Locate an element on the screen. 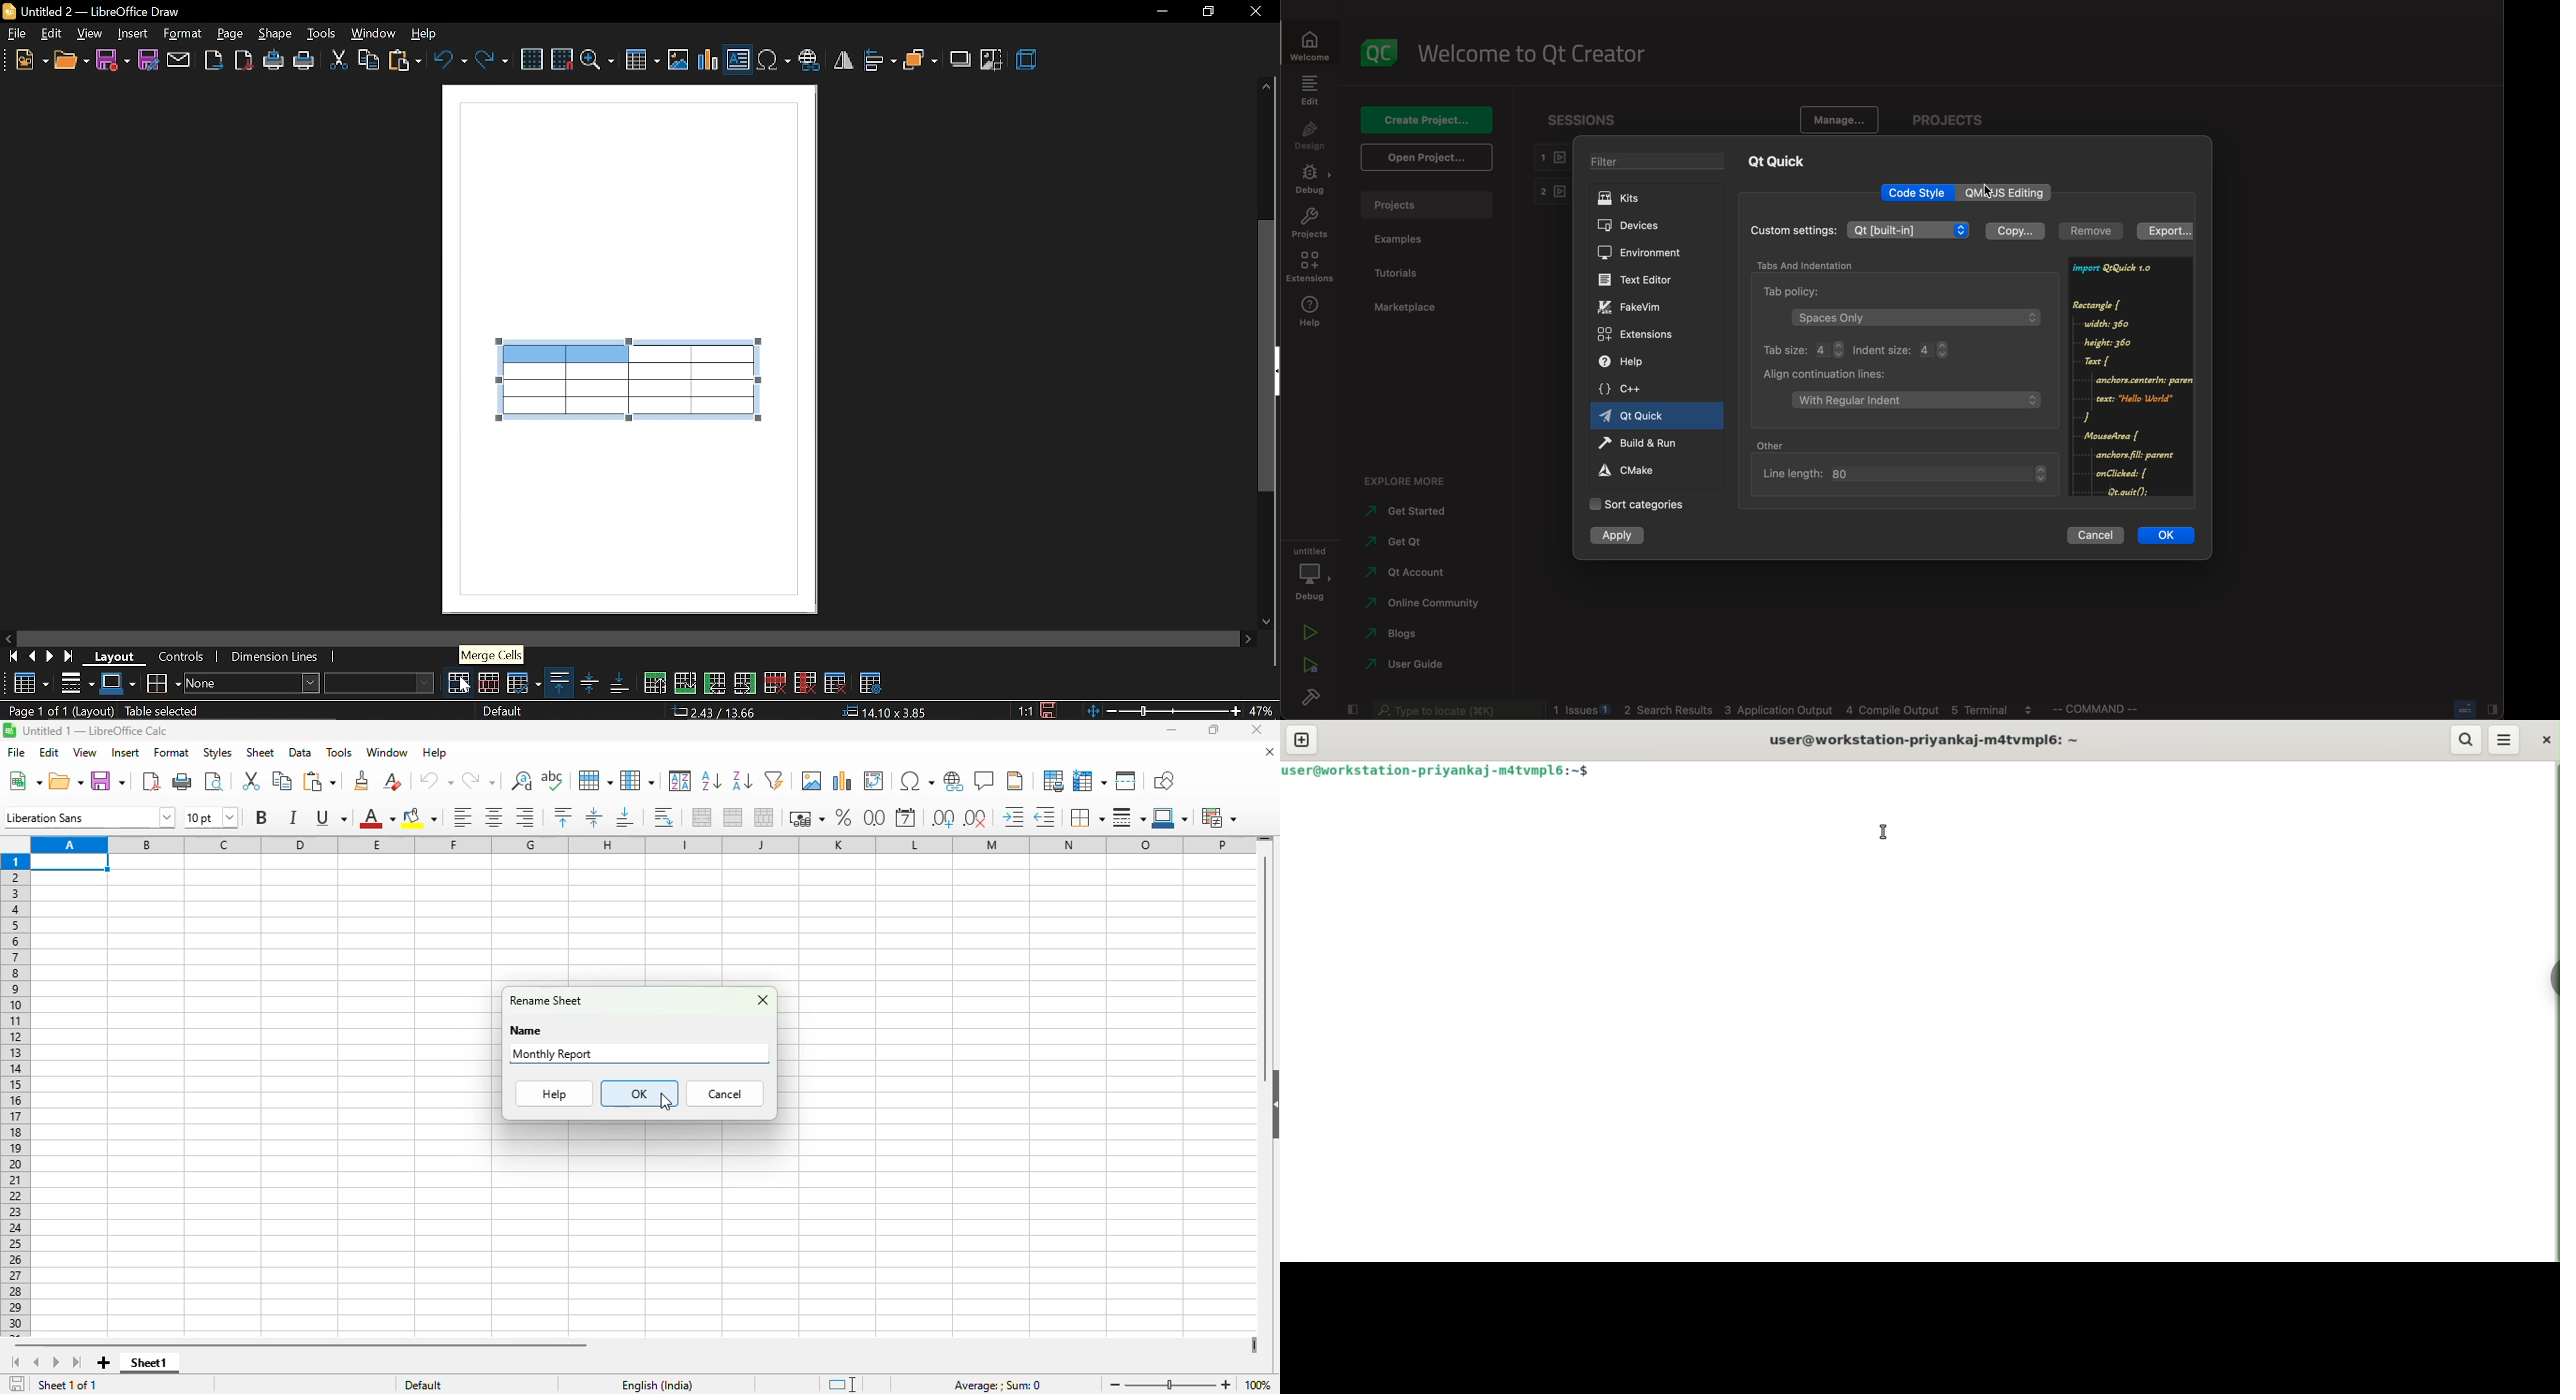 Image resolution: width=2576 pixels, height=1400 pixels. manage is located at coordinates (1840, 118).